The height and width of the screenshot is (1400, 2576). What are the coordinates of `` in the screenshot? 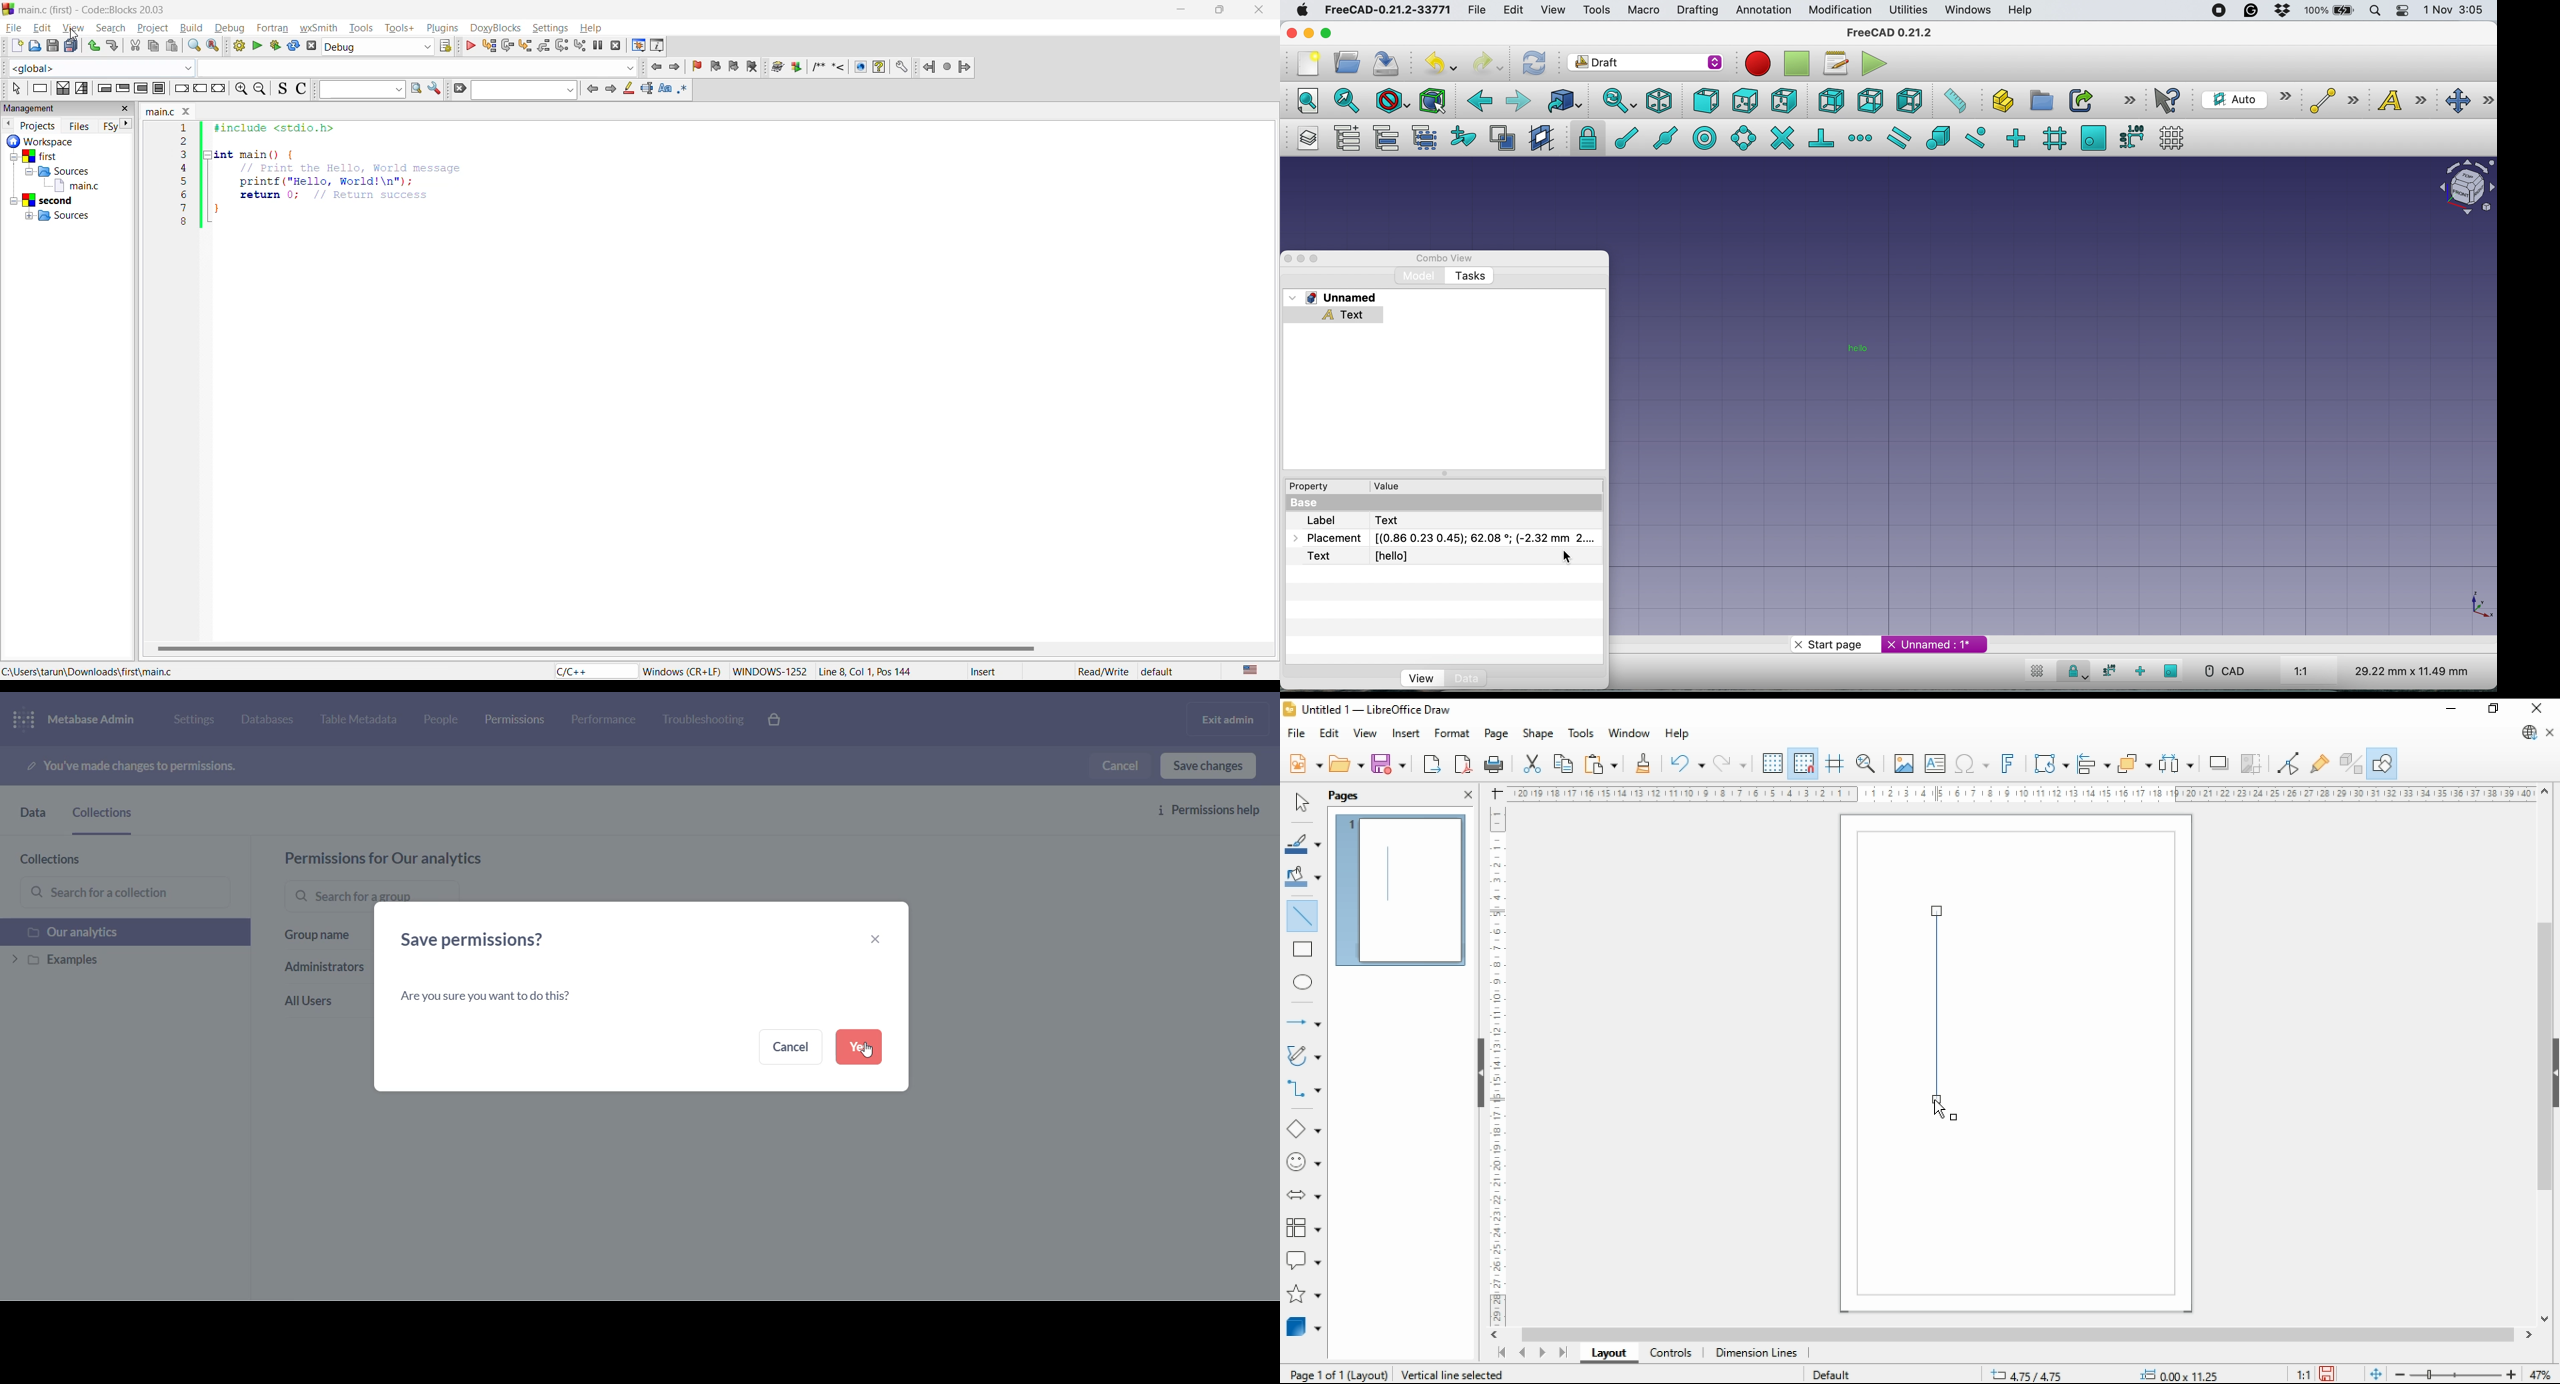 It's located at (2170, 1372).